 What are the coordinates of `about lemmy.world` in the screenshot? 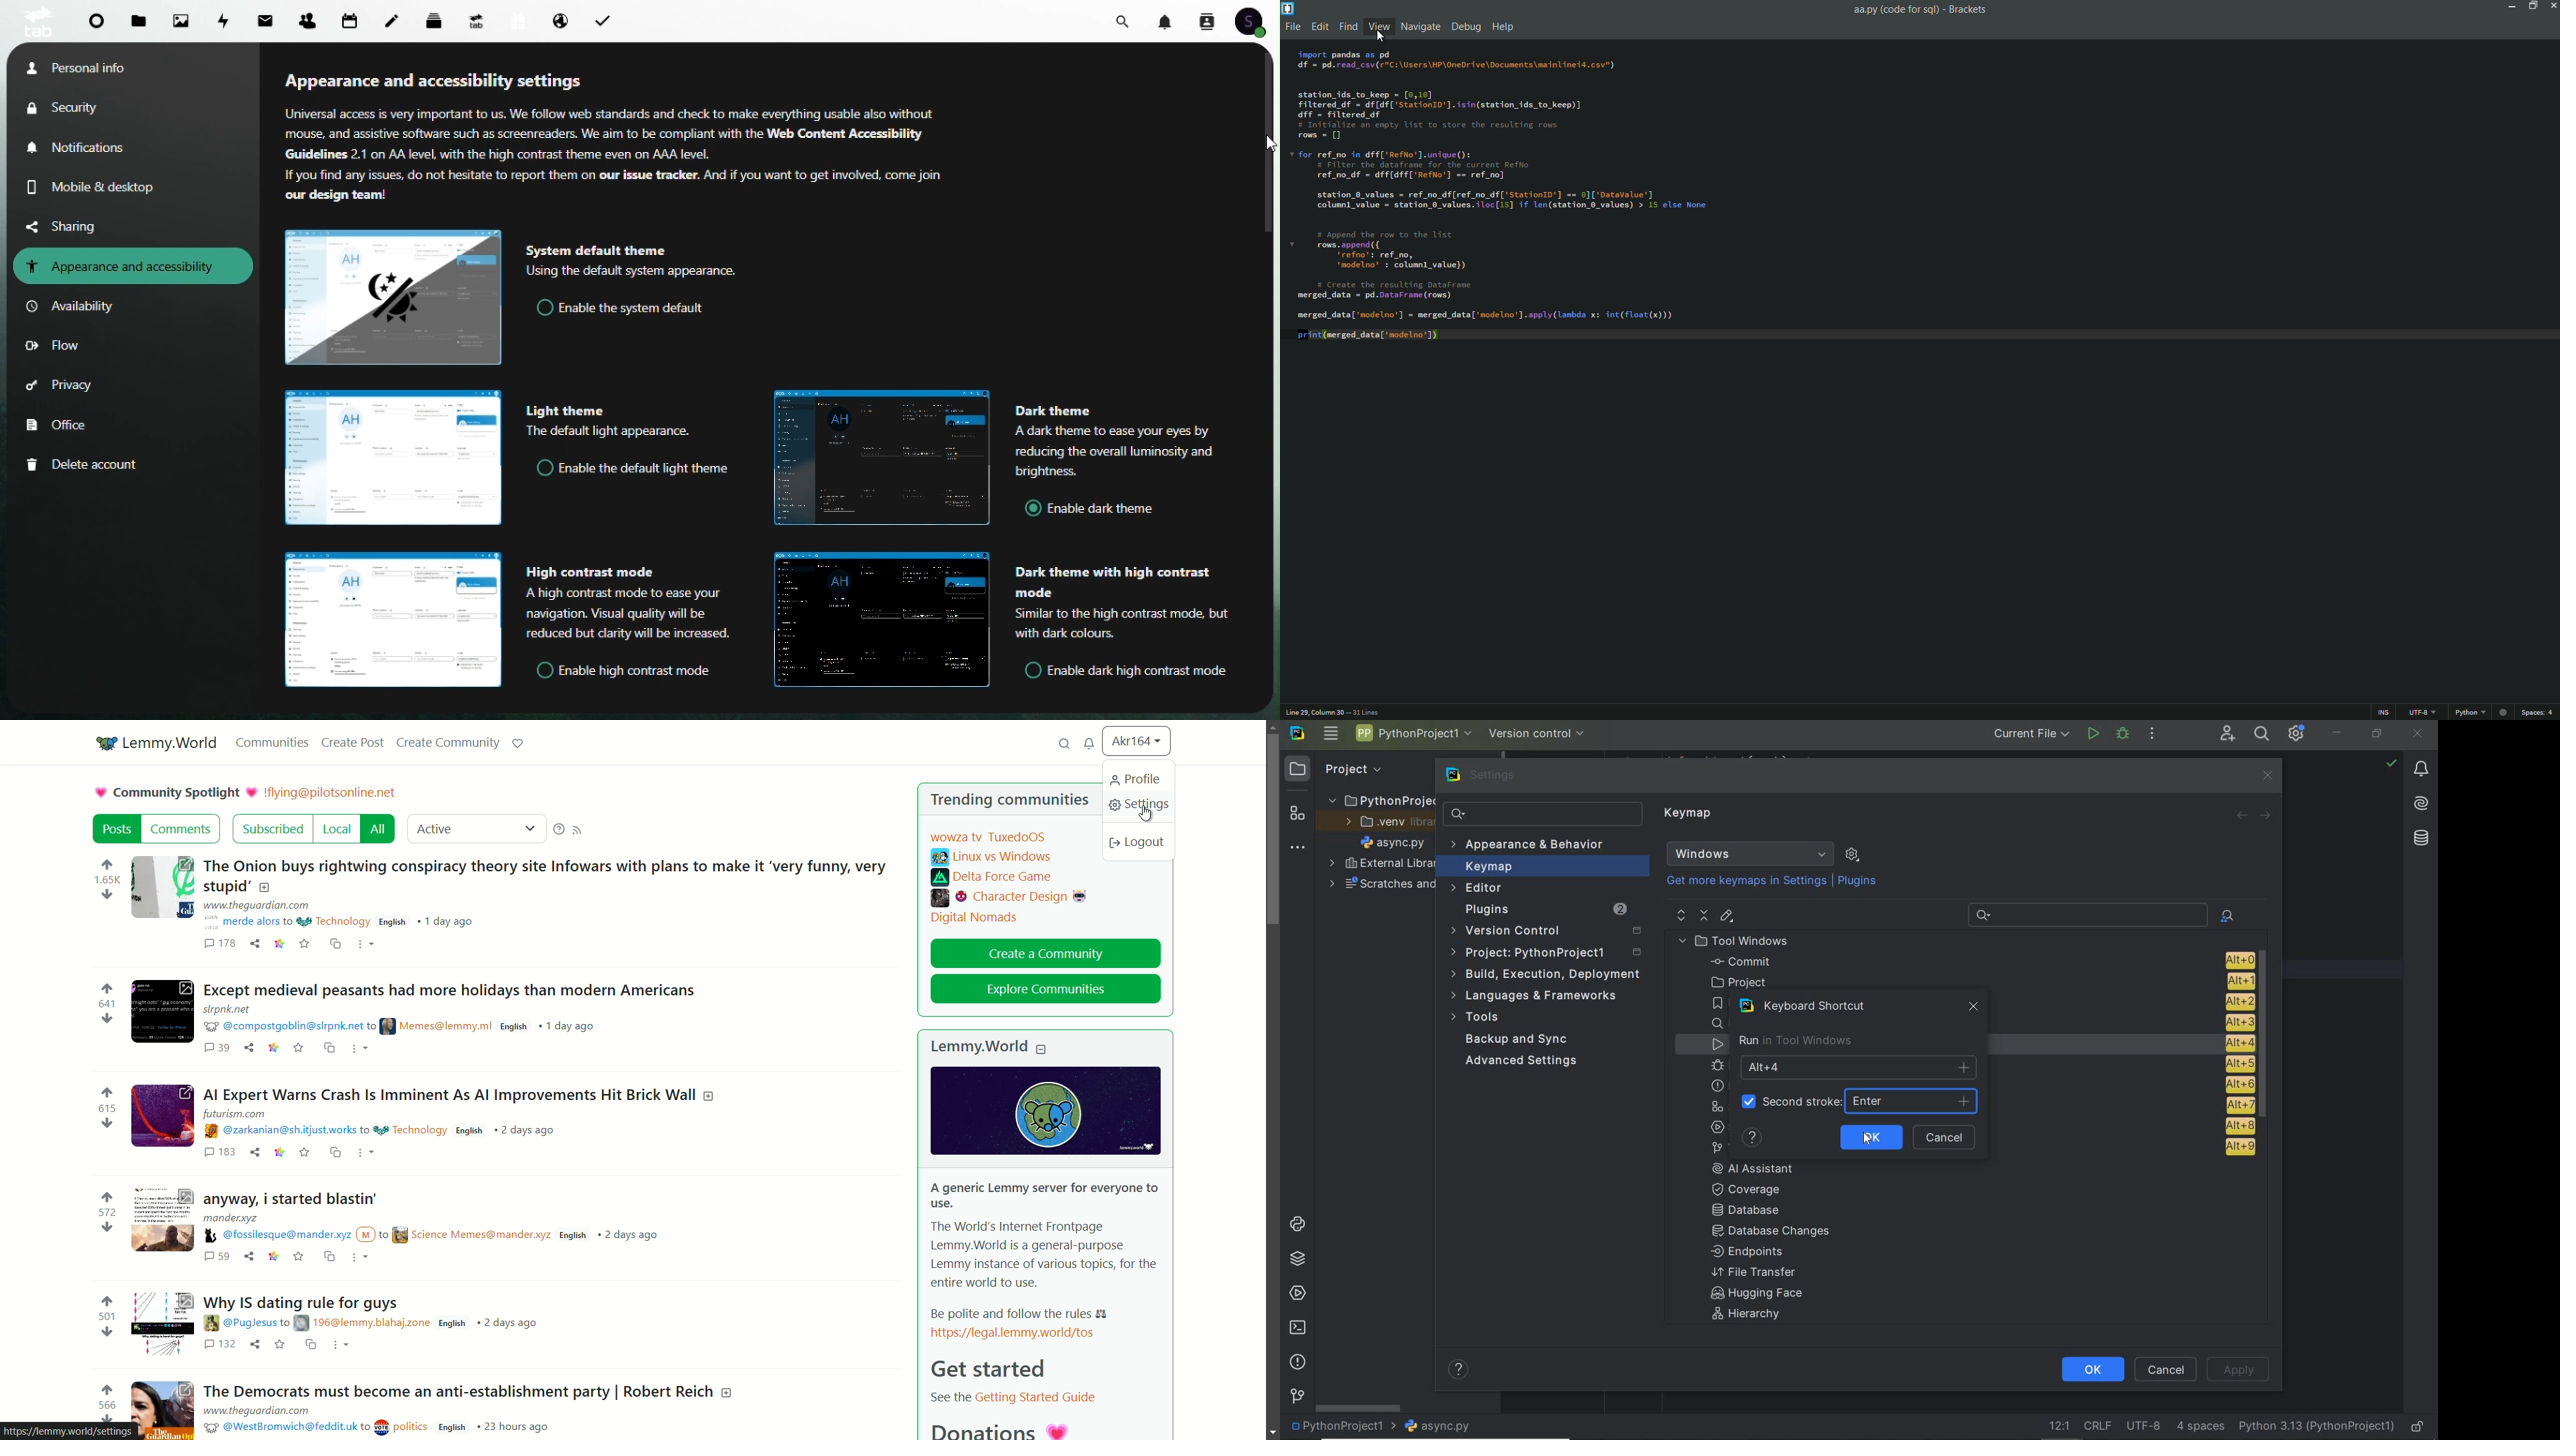 It's located at (1045, 1247).